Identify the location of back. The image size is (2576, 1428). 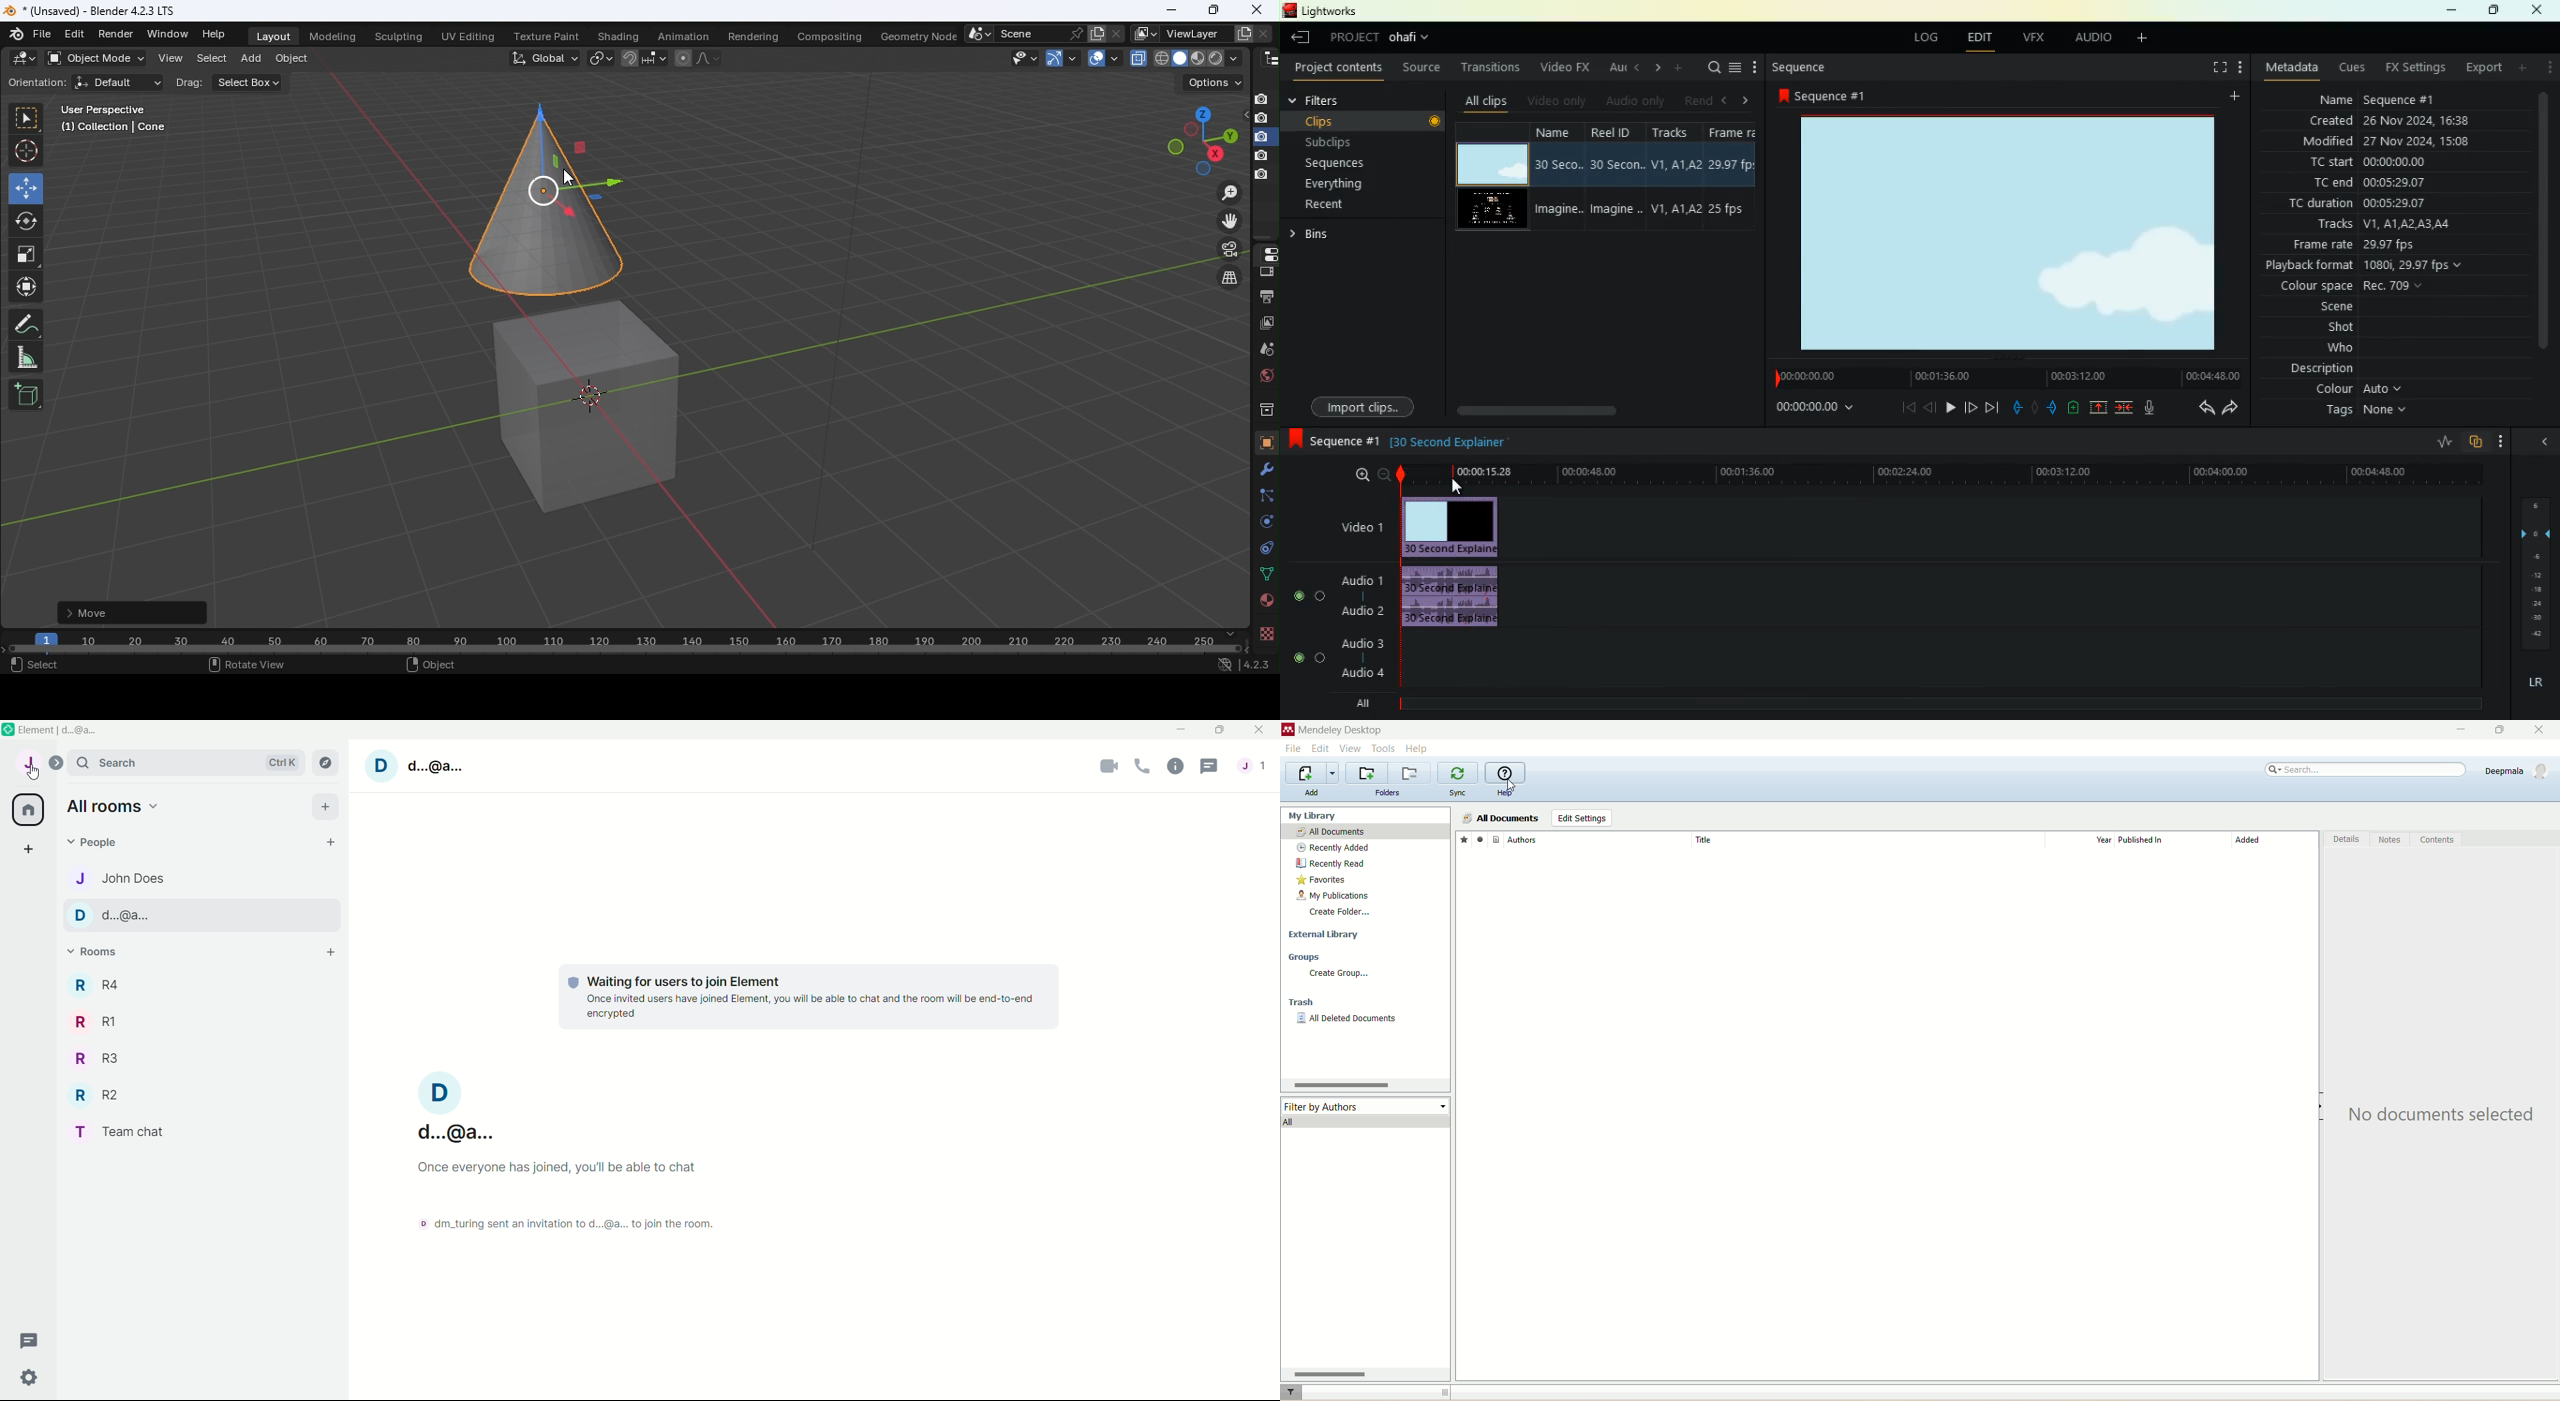
(1928, 409).